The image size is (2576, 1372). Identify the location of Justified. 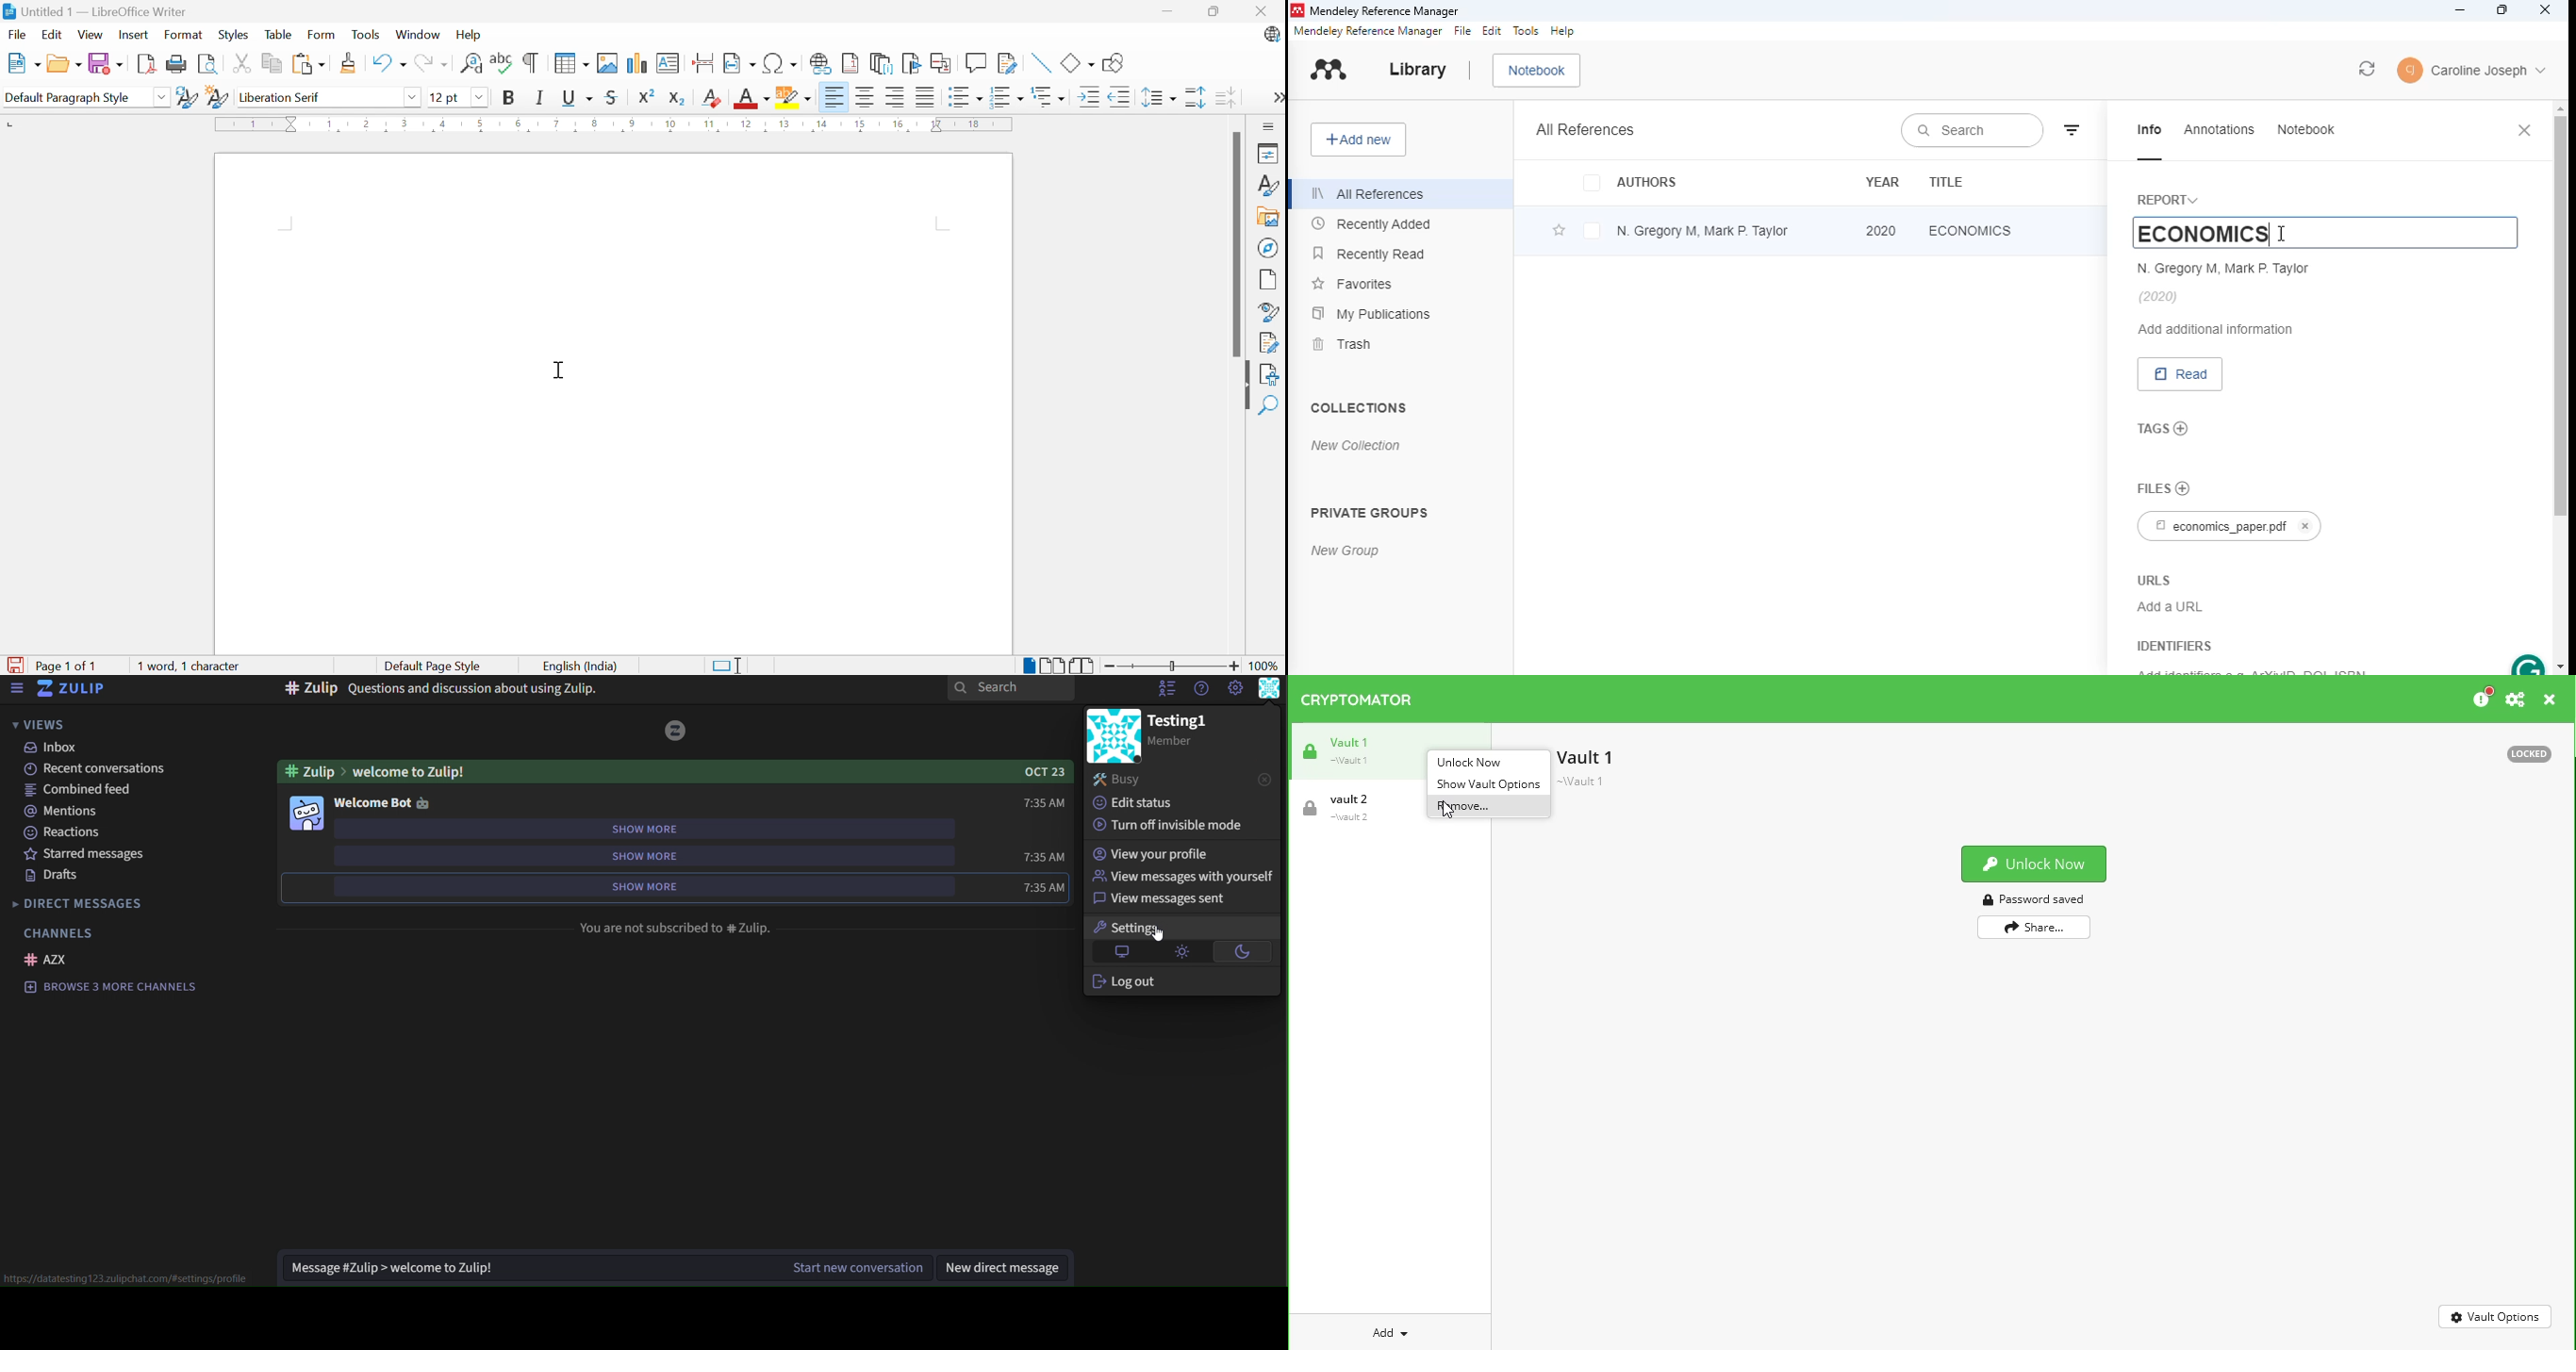
(927, 98).